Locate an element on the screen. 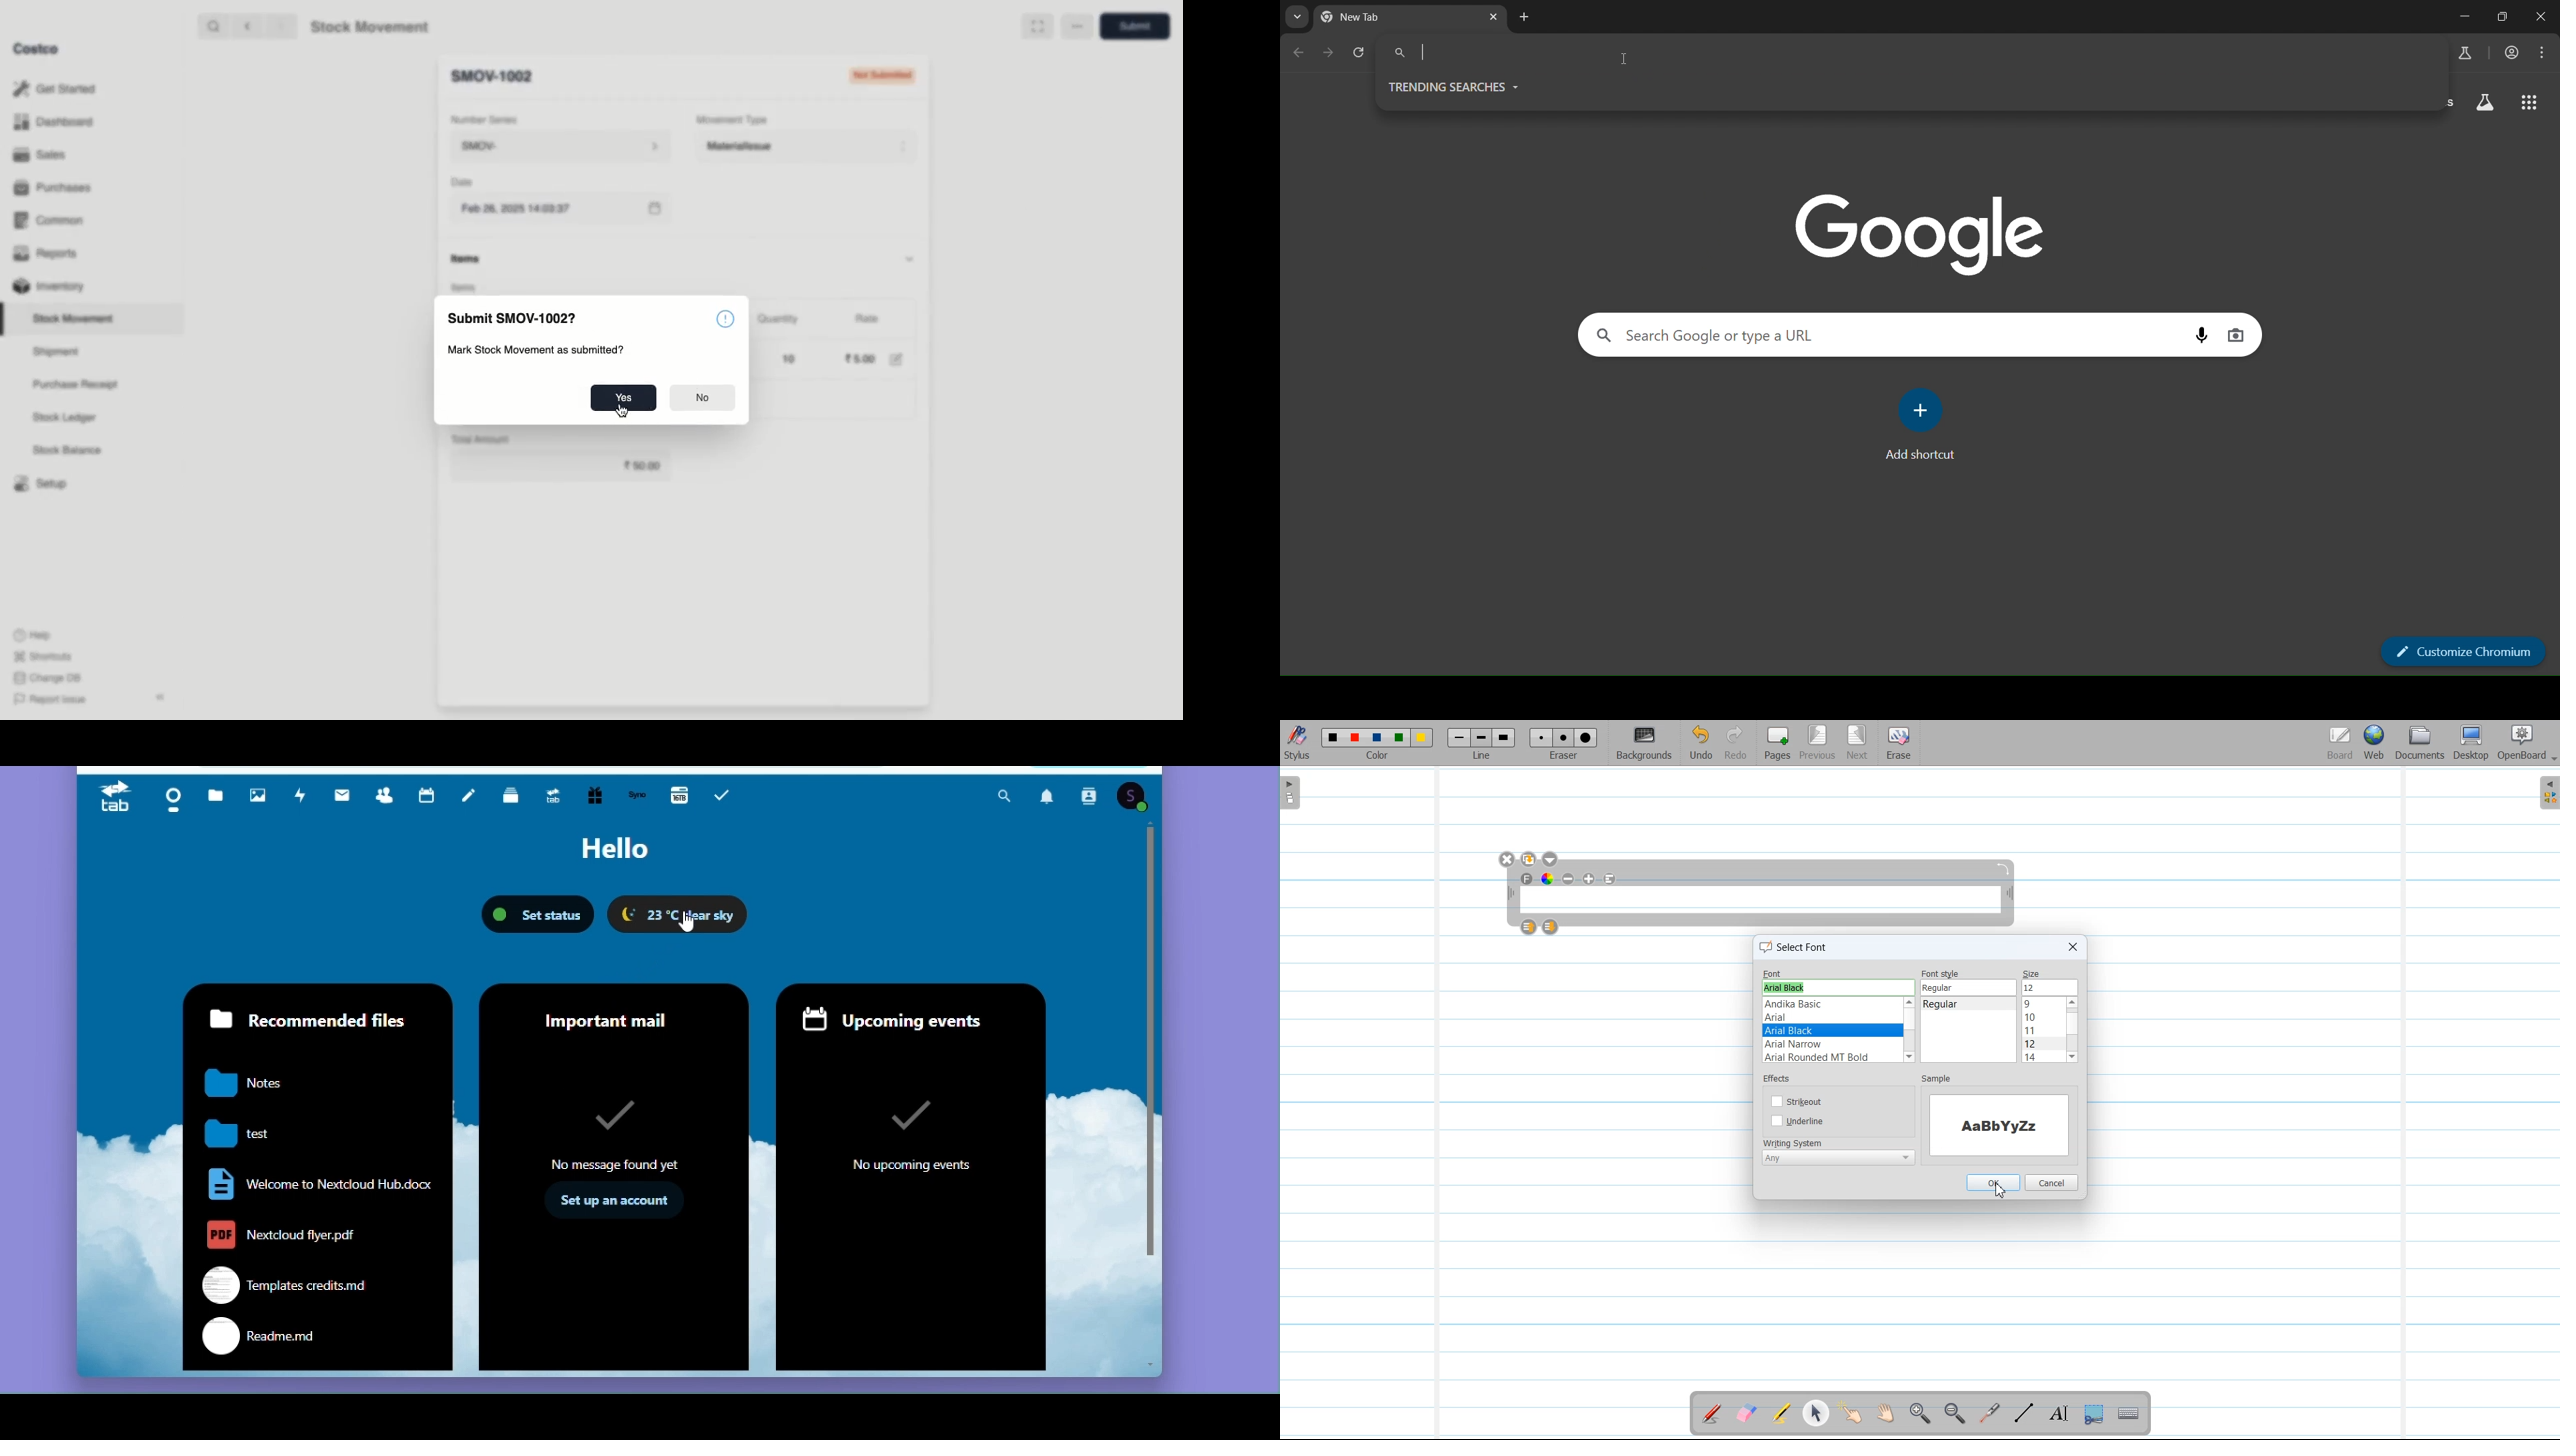 The width and height of the screenshot is (2576, 1456). Drop down box is located at coordinates (1552, 859).